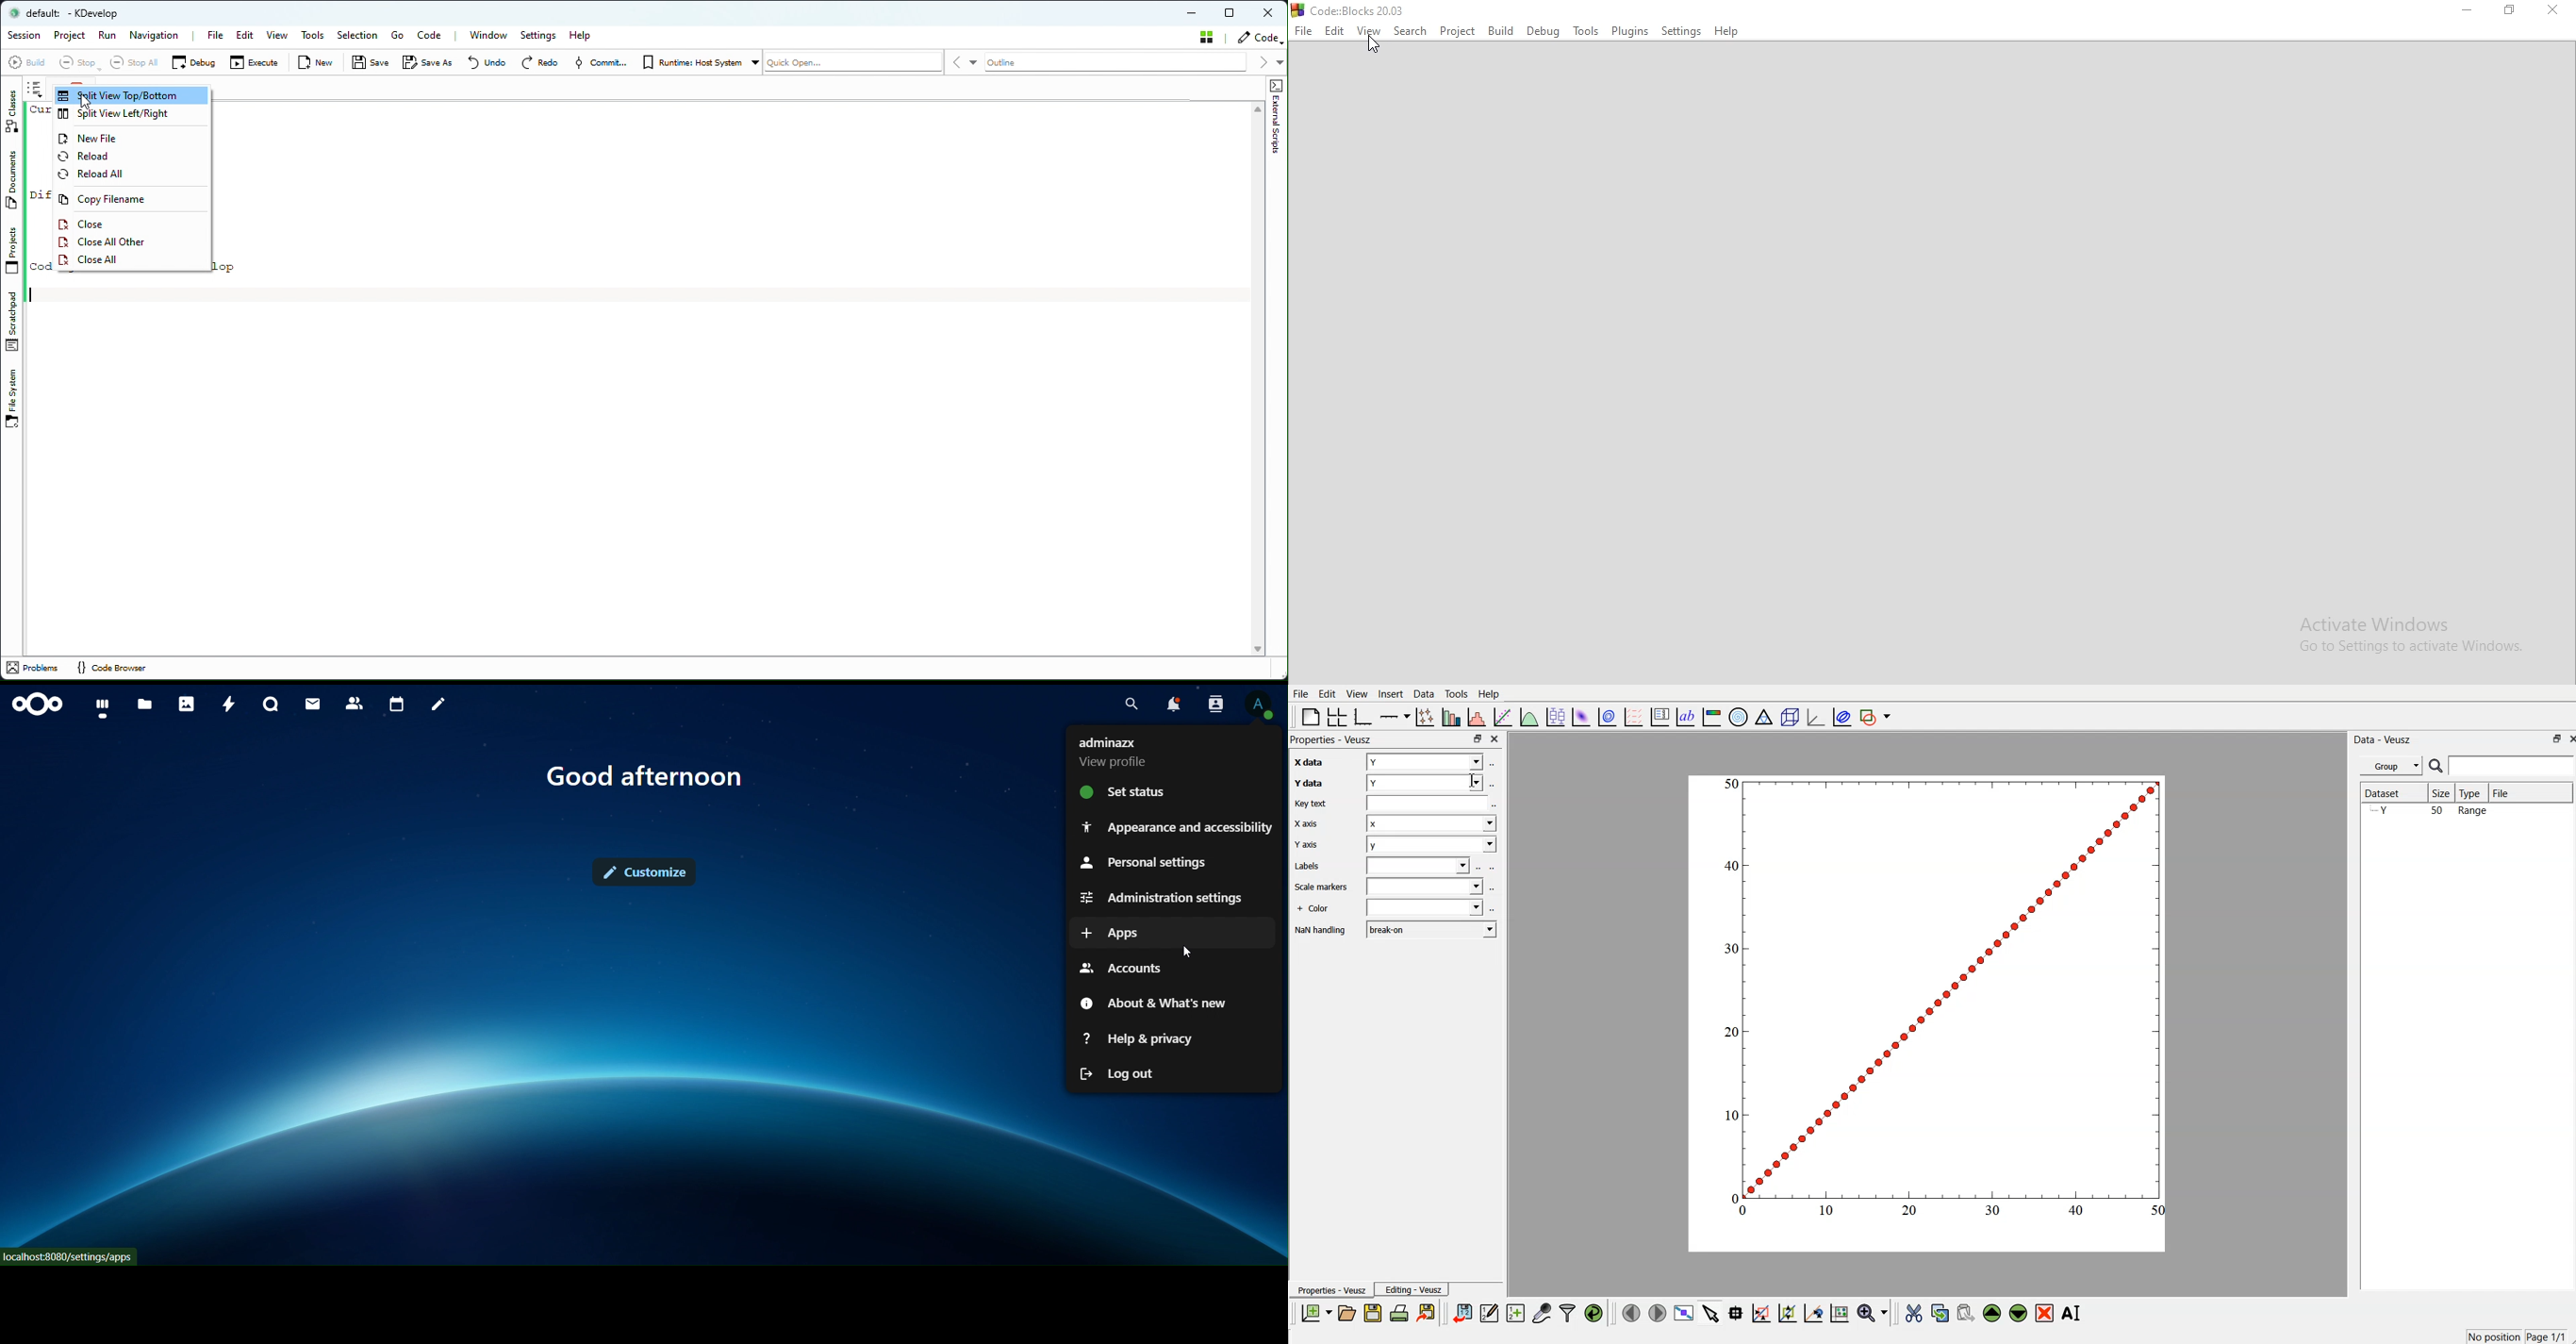 The height and width of the screenshot is (1344, 2576). Describe the element at coordinates (1840, 1315) in the screenshot. I see `reset graph axes` at that location.